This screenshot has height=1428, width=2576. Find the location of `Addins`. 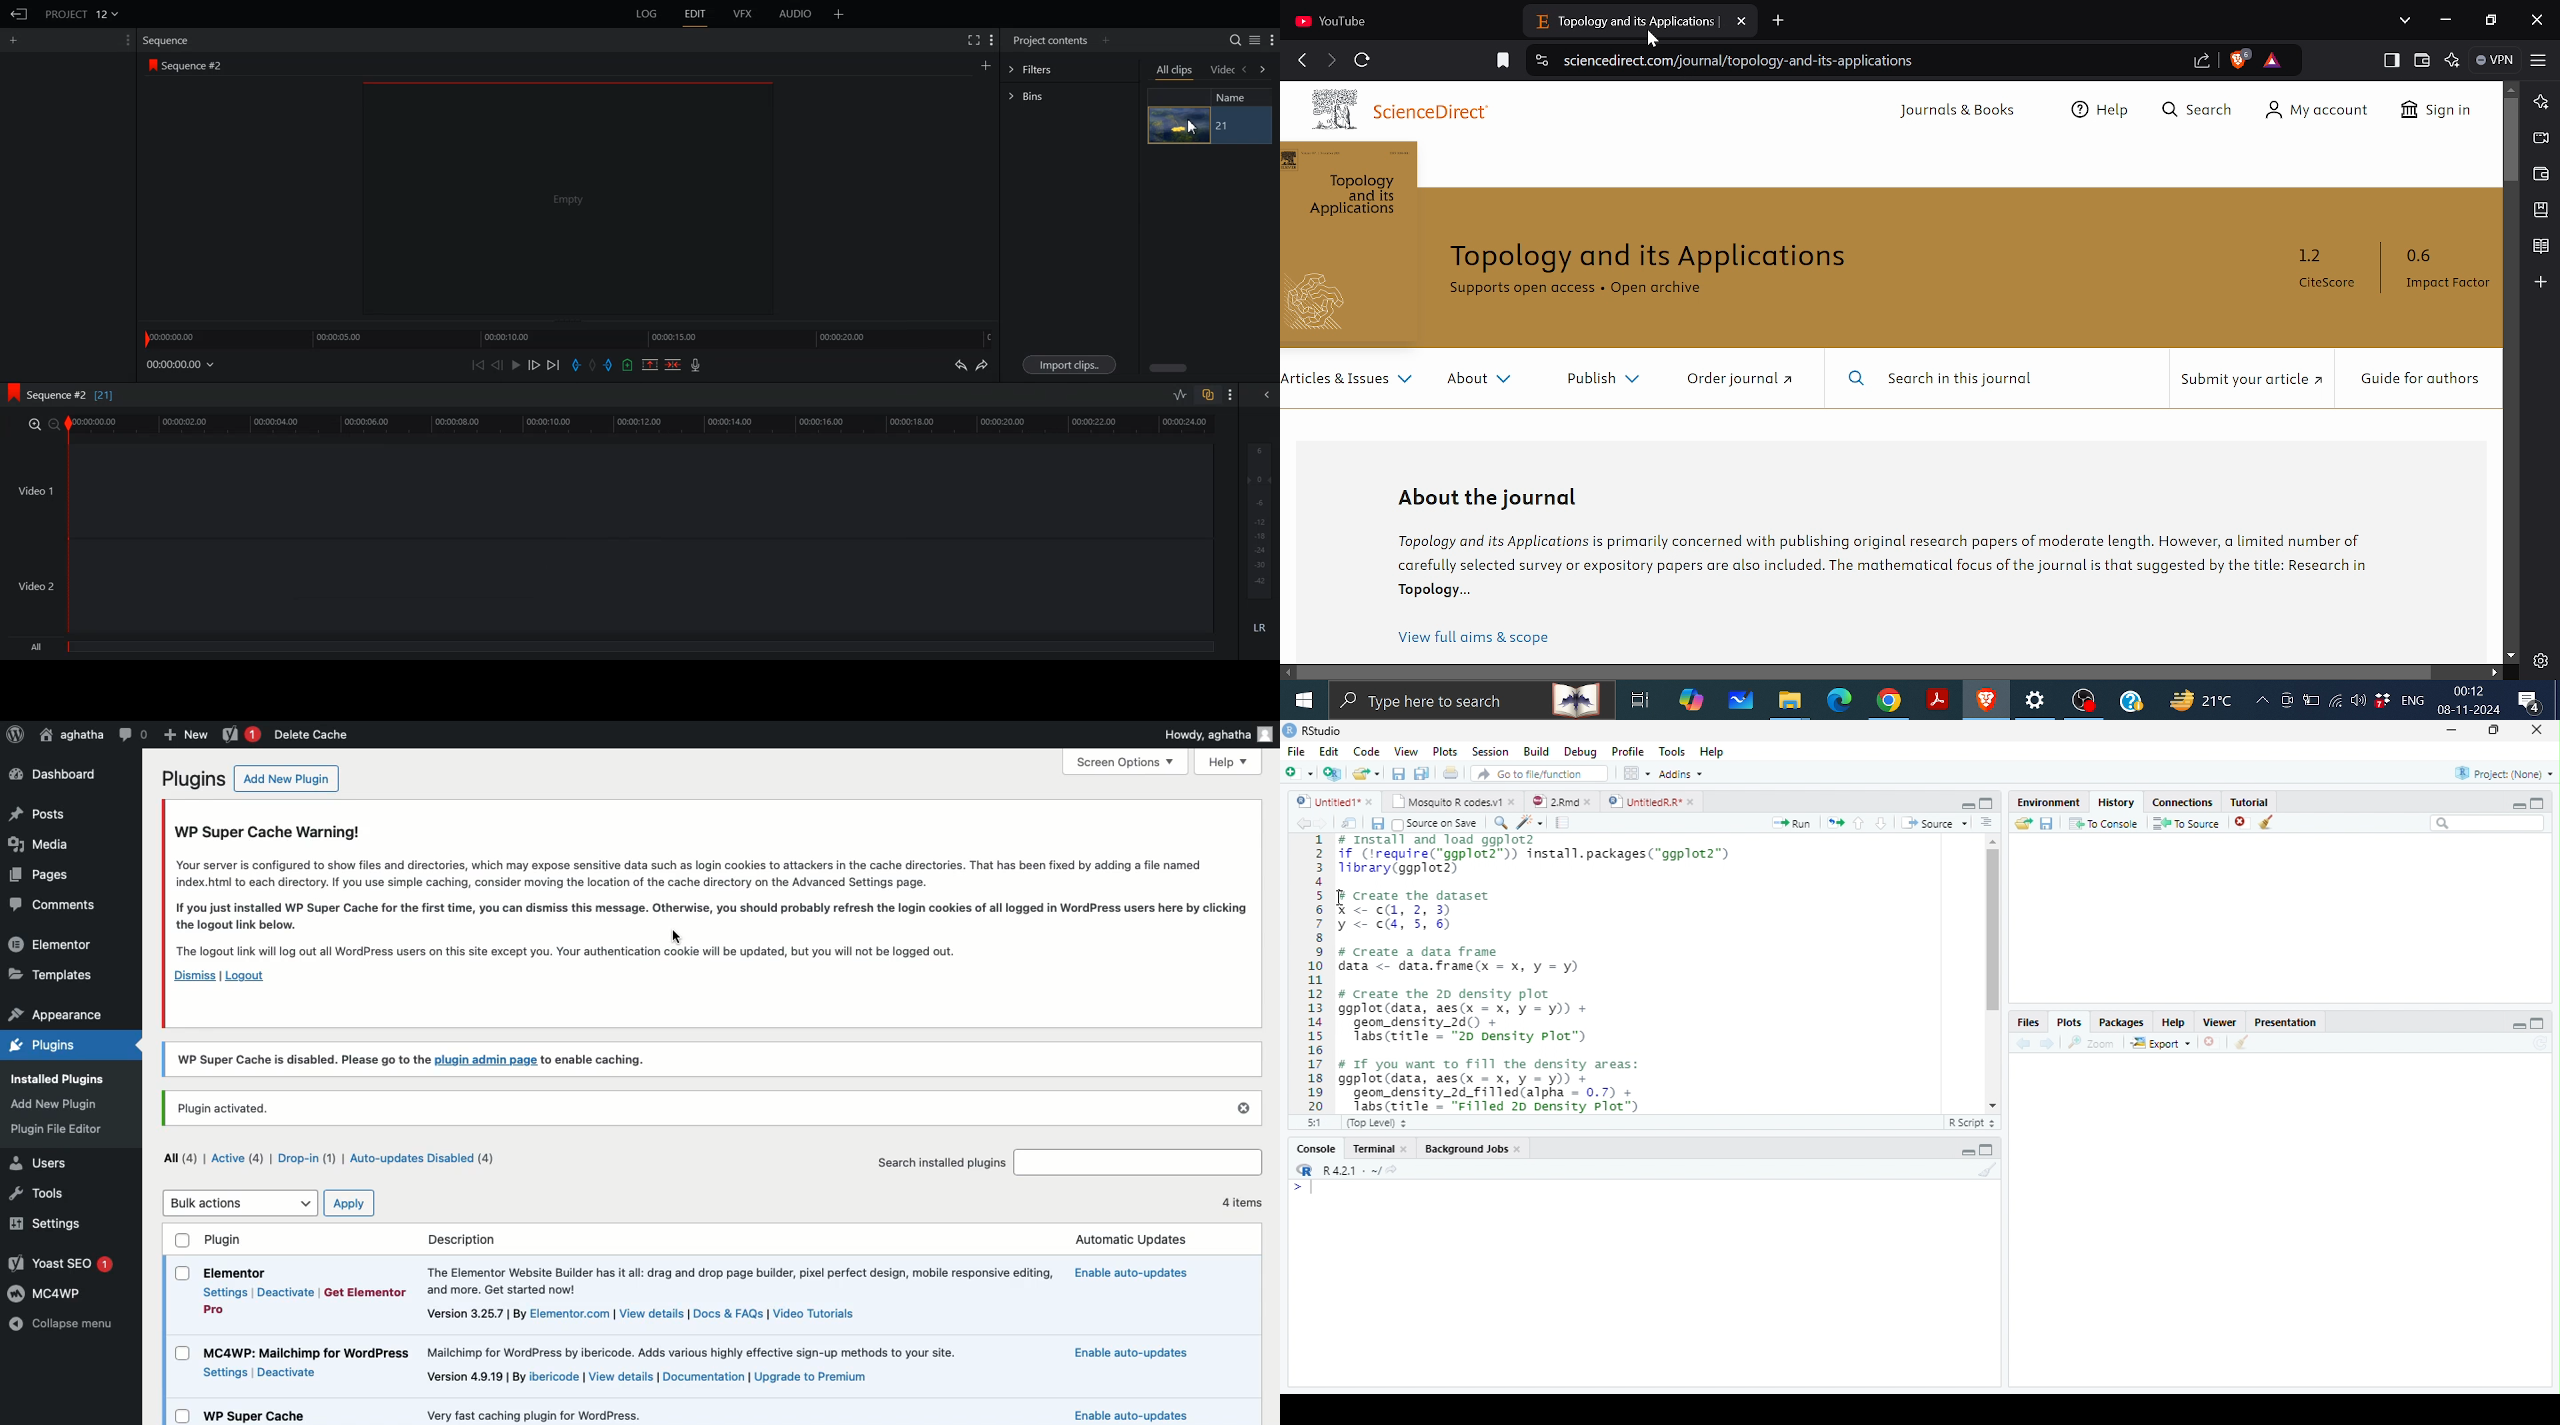

Addins is located at coordinates (1680, 773).